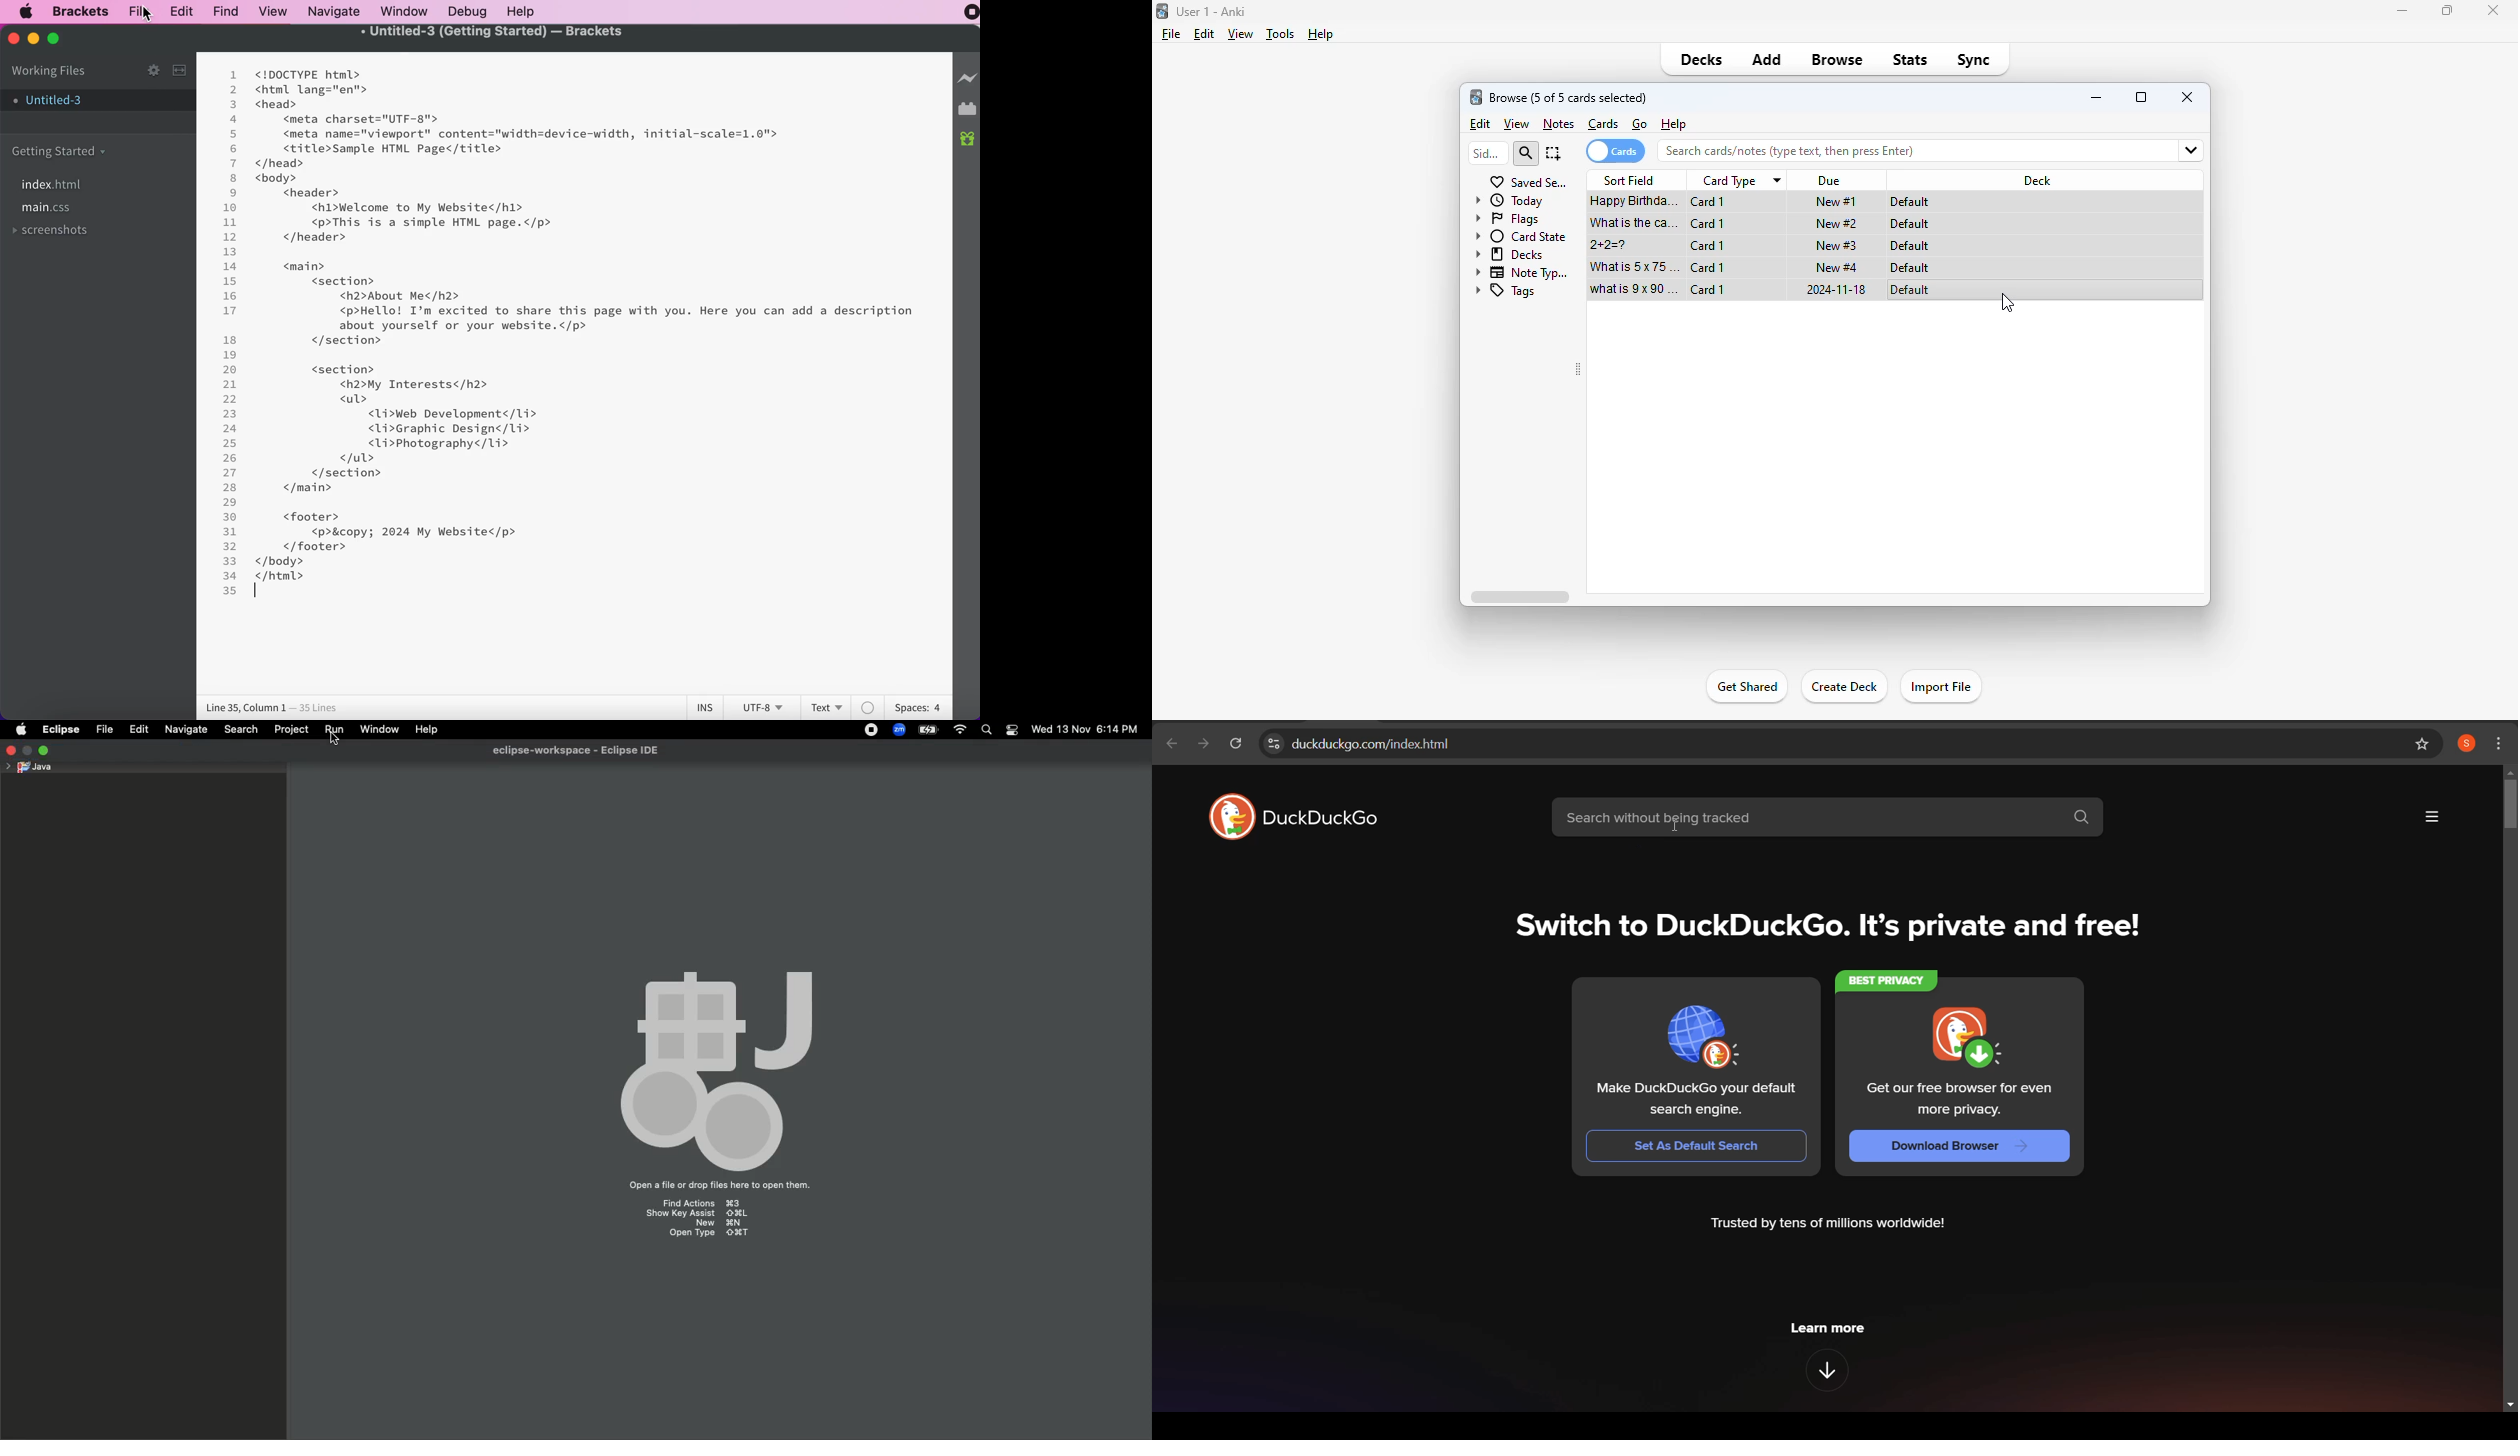 This screenshot has height=1456, width=2520. What do you see at coordinates (1910, 290) in the screenshot?
I see `default` at bounding box center [1910, 290].